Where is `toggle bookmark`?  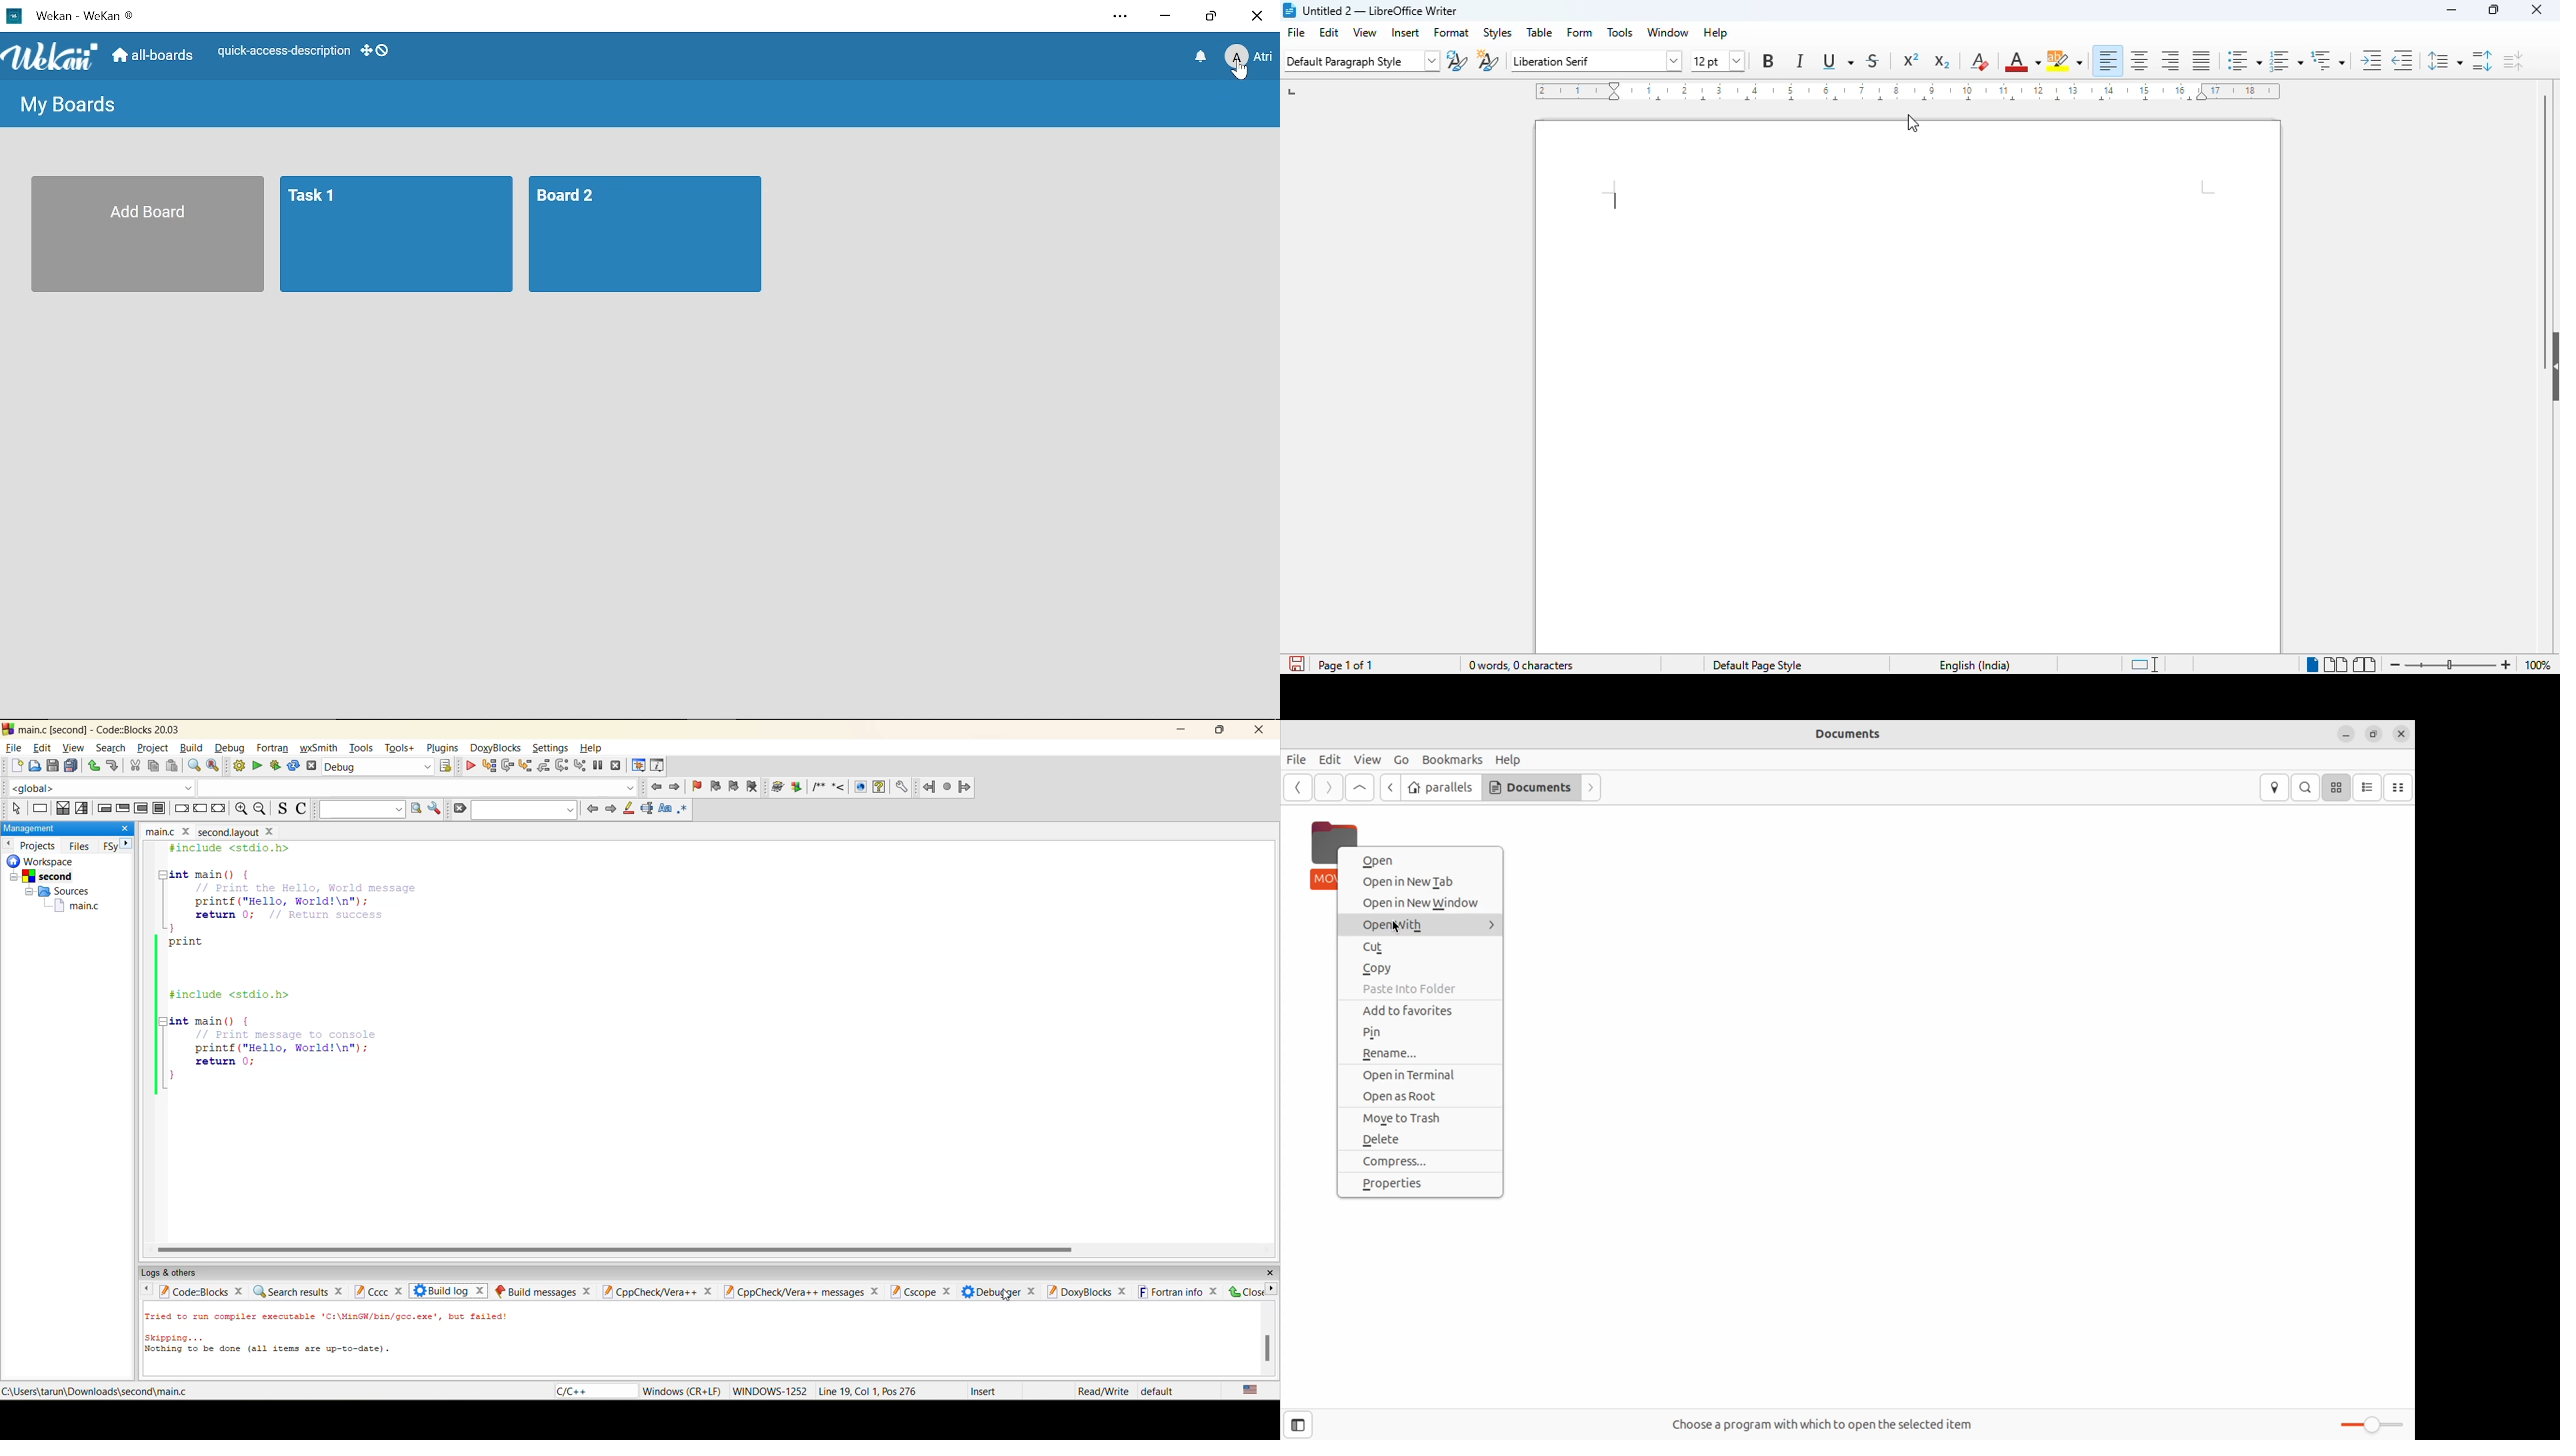
toggle bookmark is located at coordinates (697, 788).